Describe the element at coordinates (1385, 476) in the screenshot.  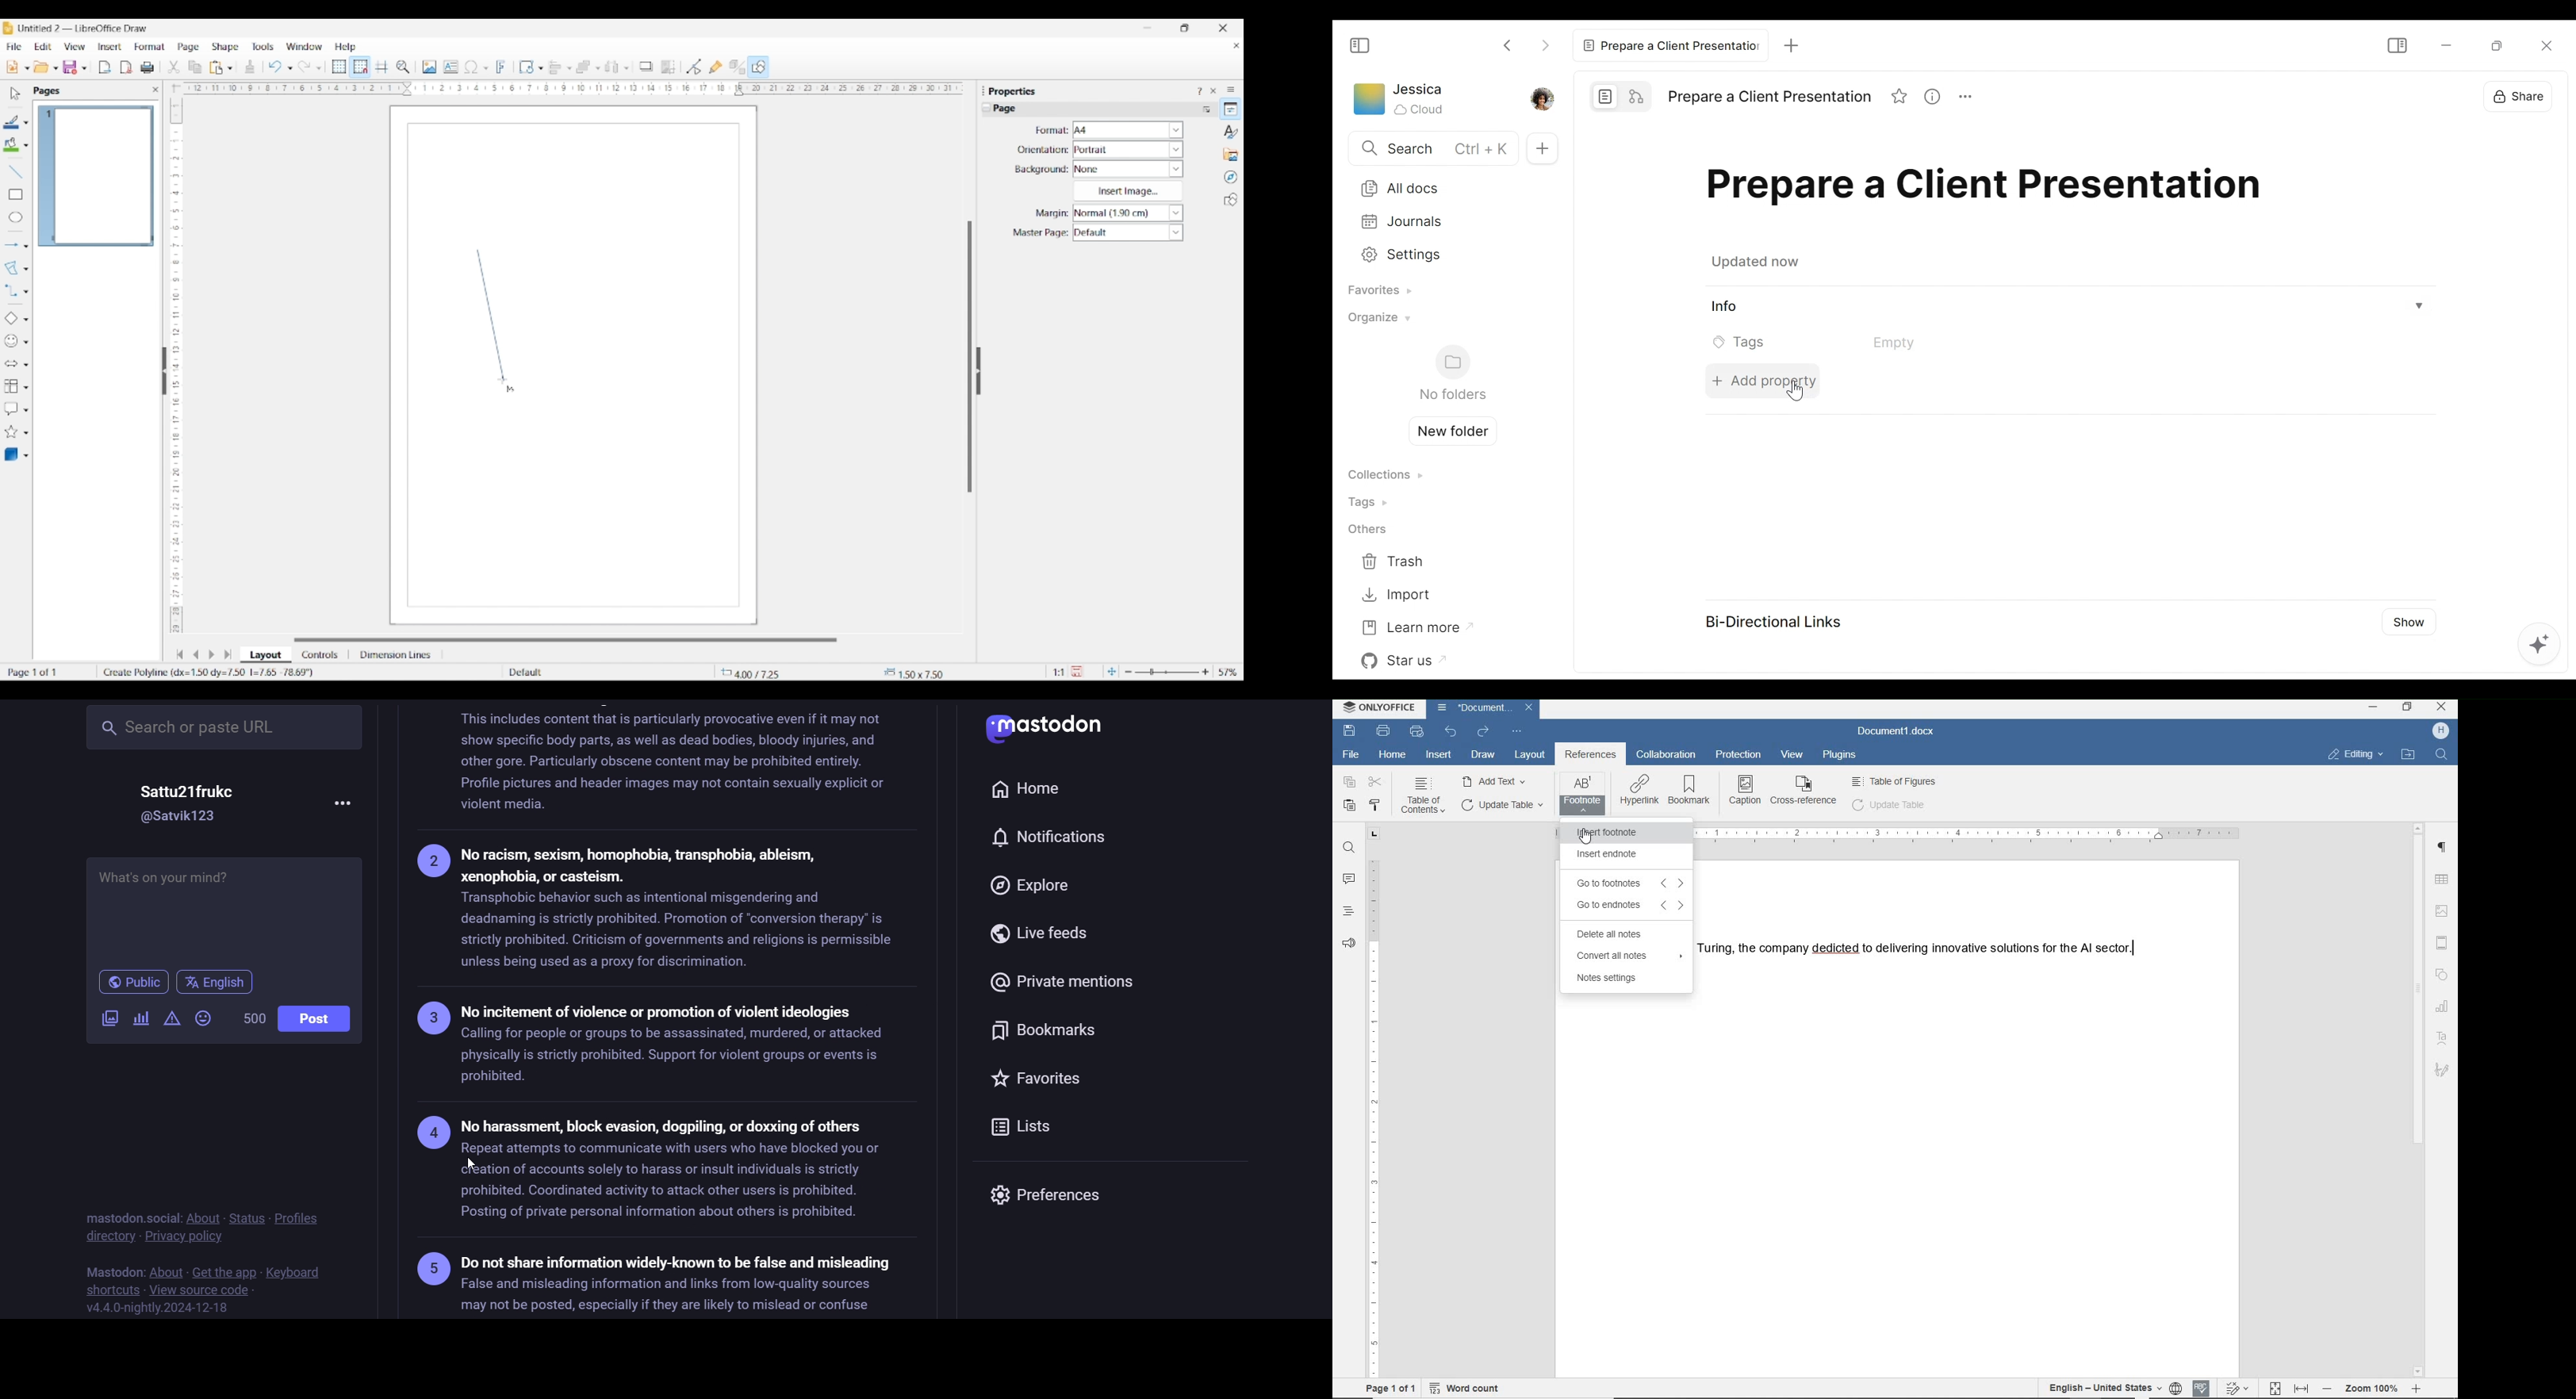
I see `Collections` at that location.